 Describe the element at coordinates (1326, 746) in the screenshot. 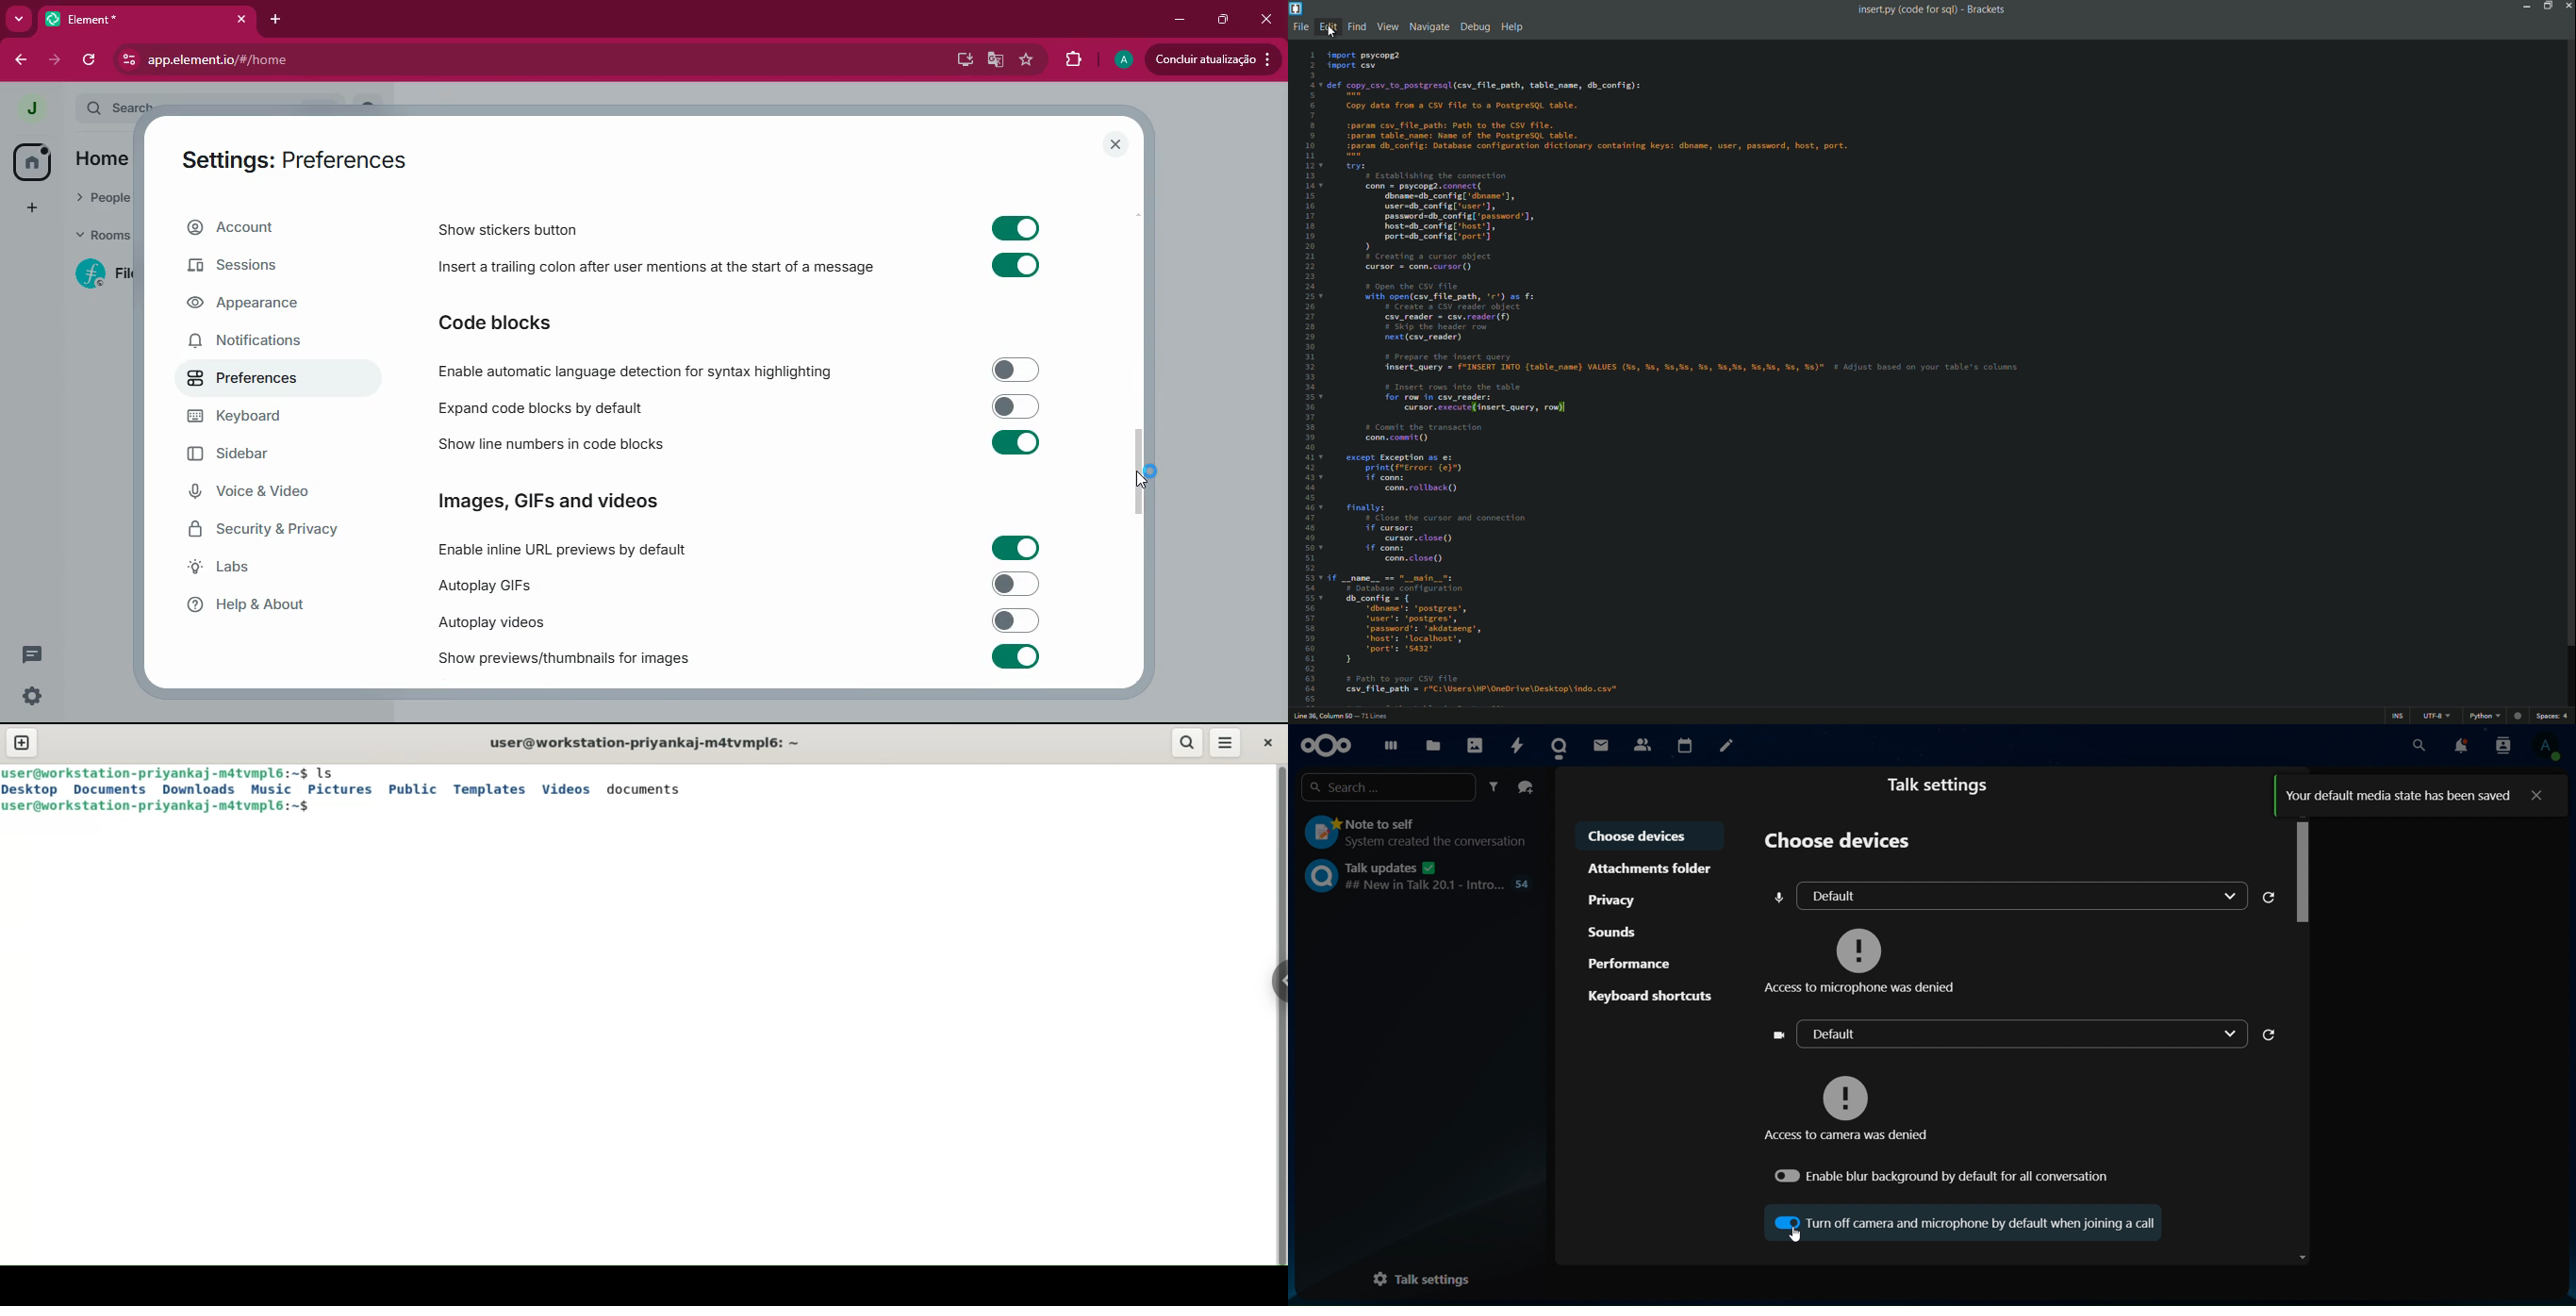

I see `icon` at that location.